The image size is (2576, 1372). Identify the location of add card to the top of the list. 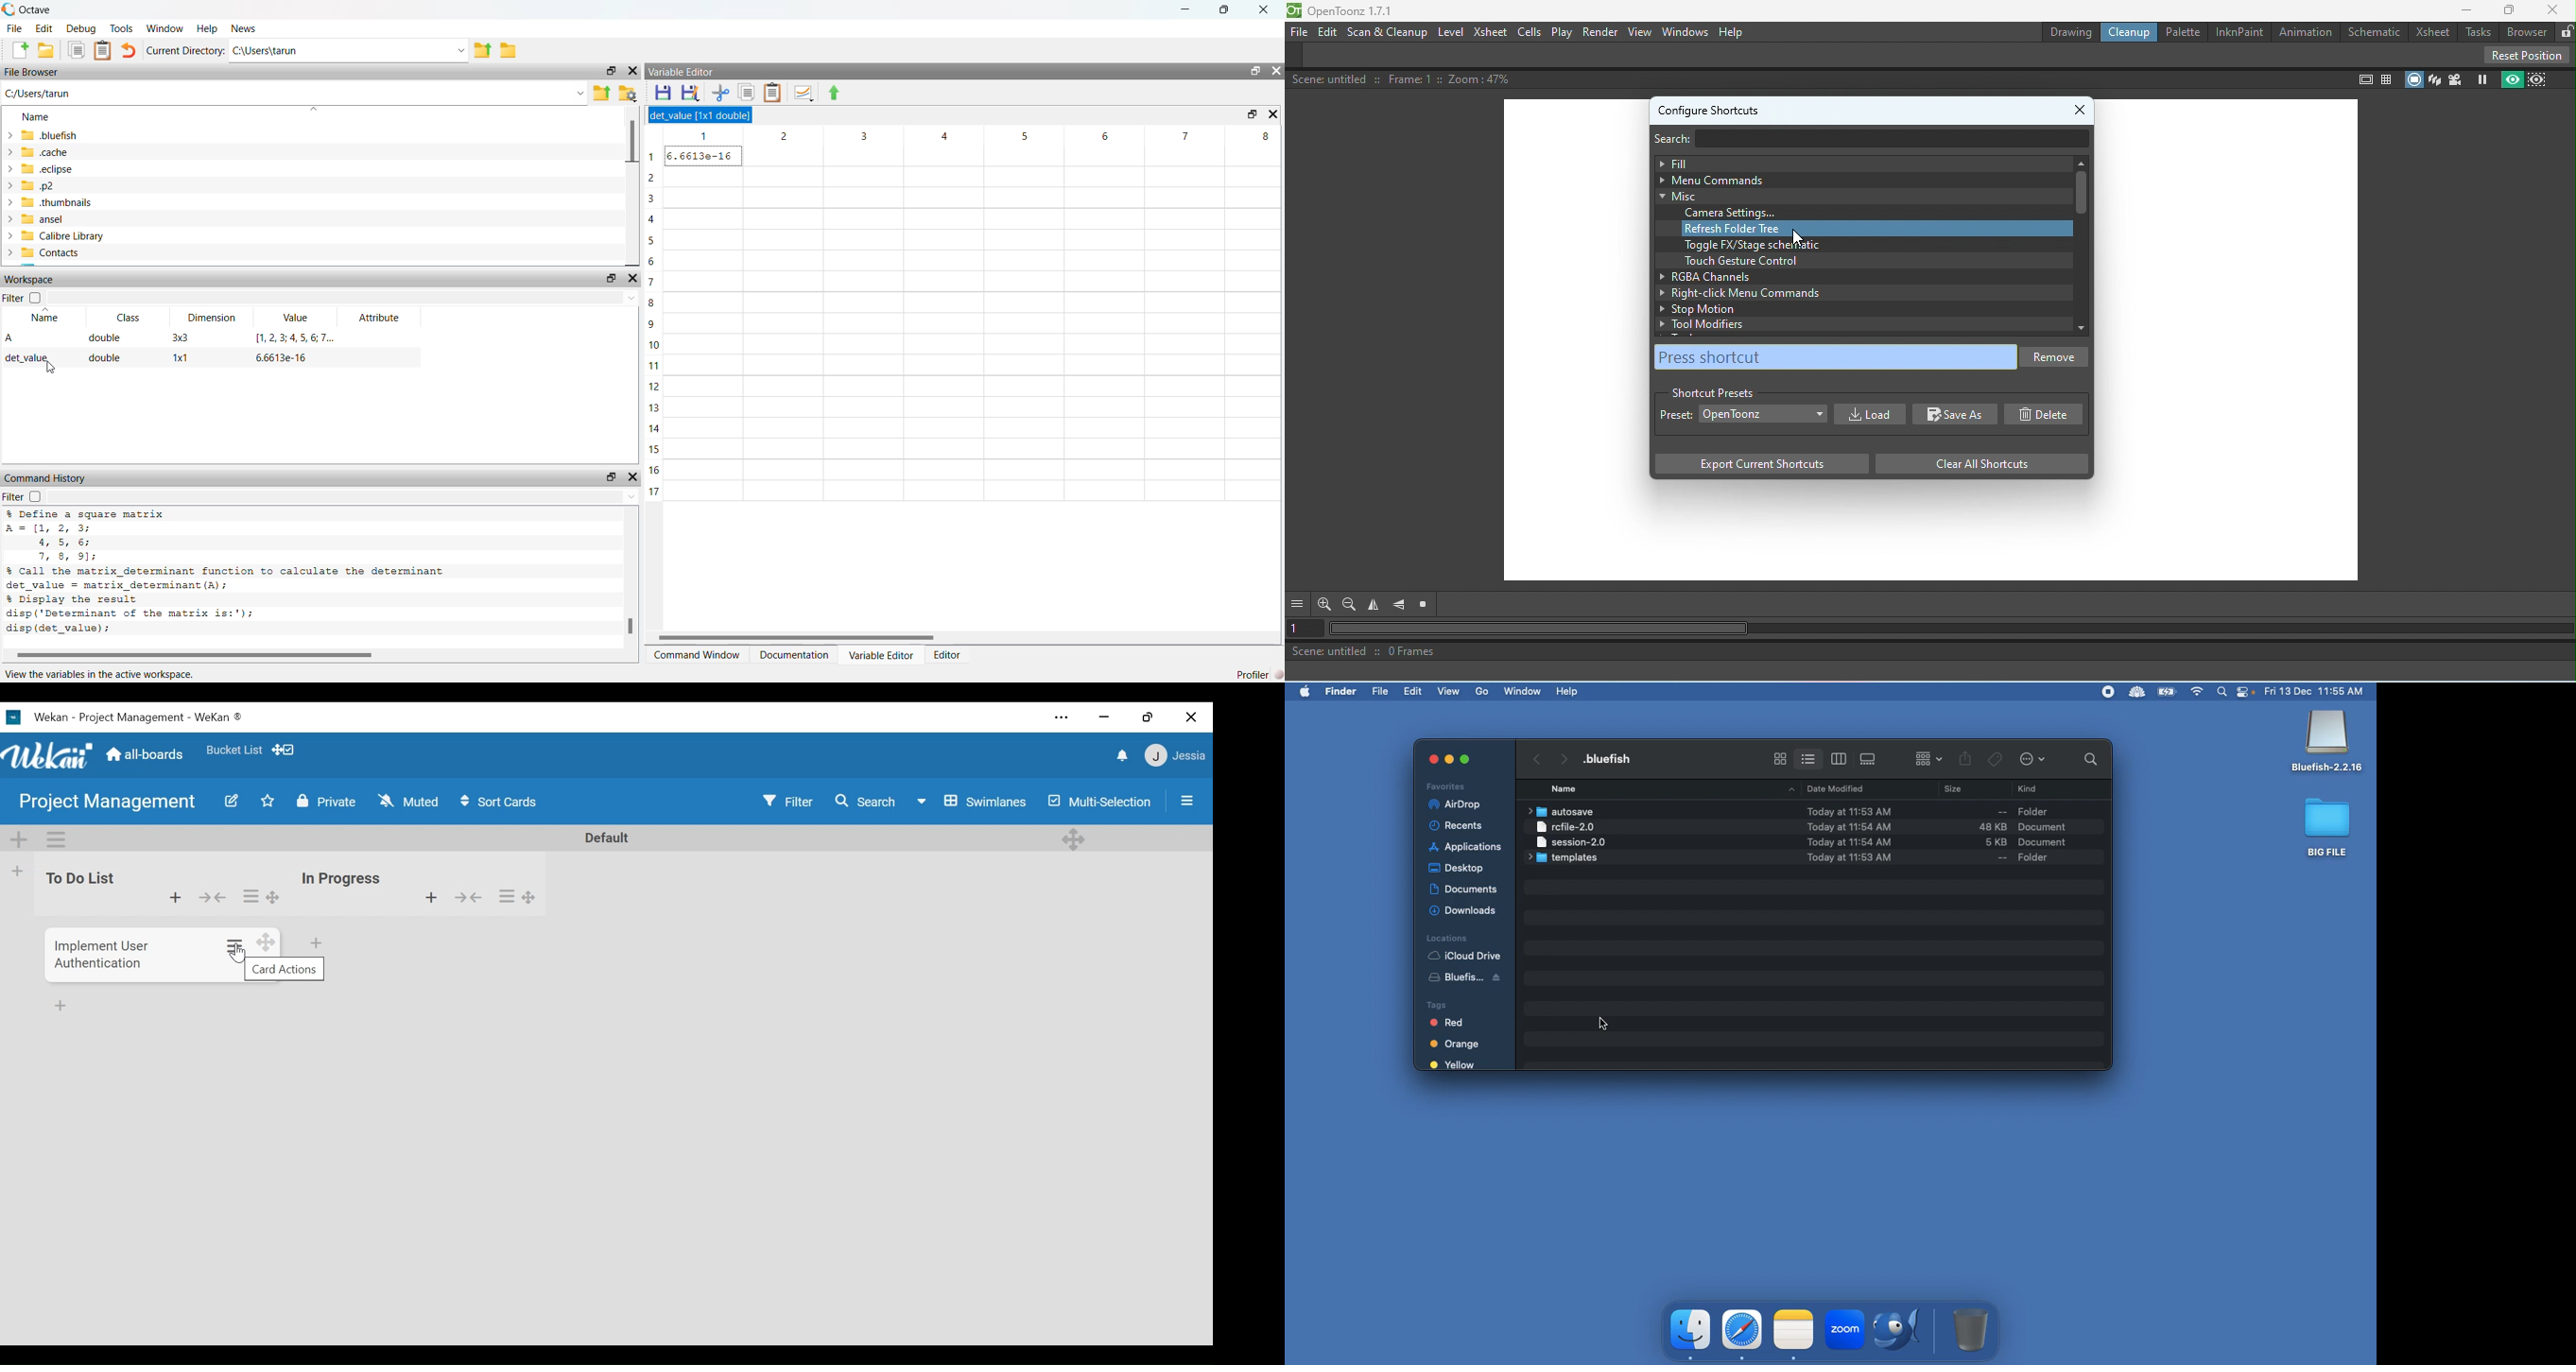
(430, 899).